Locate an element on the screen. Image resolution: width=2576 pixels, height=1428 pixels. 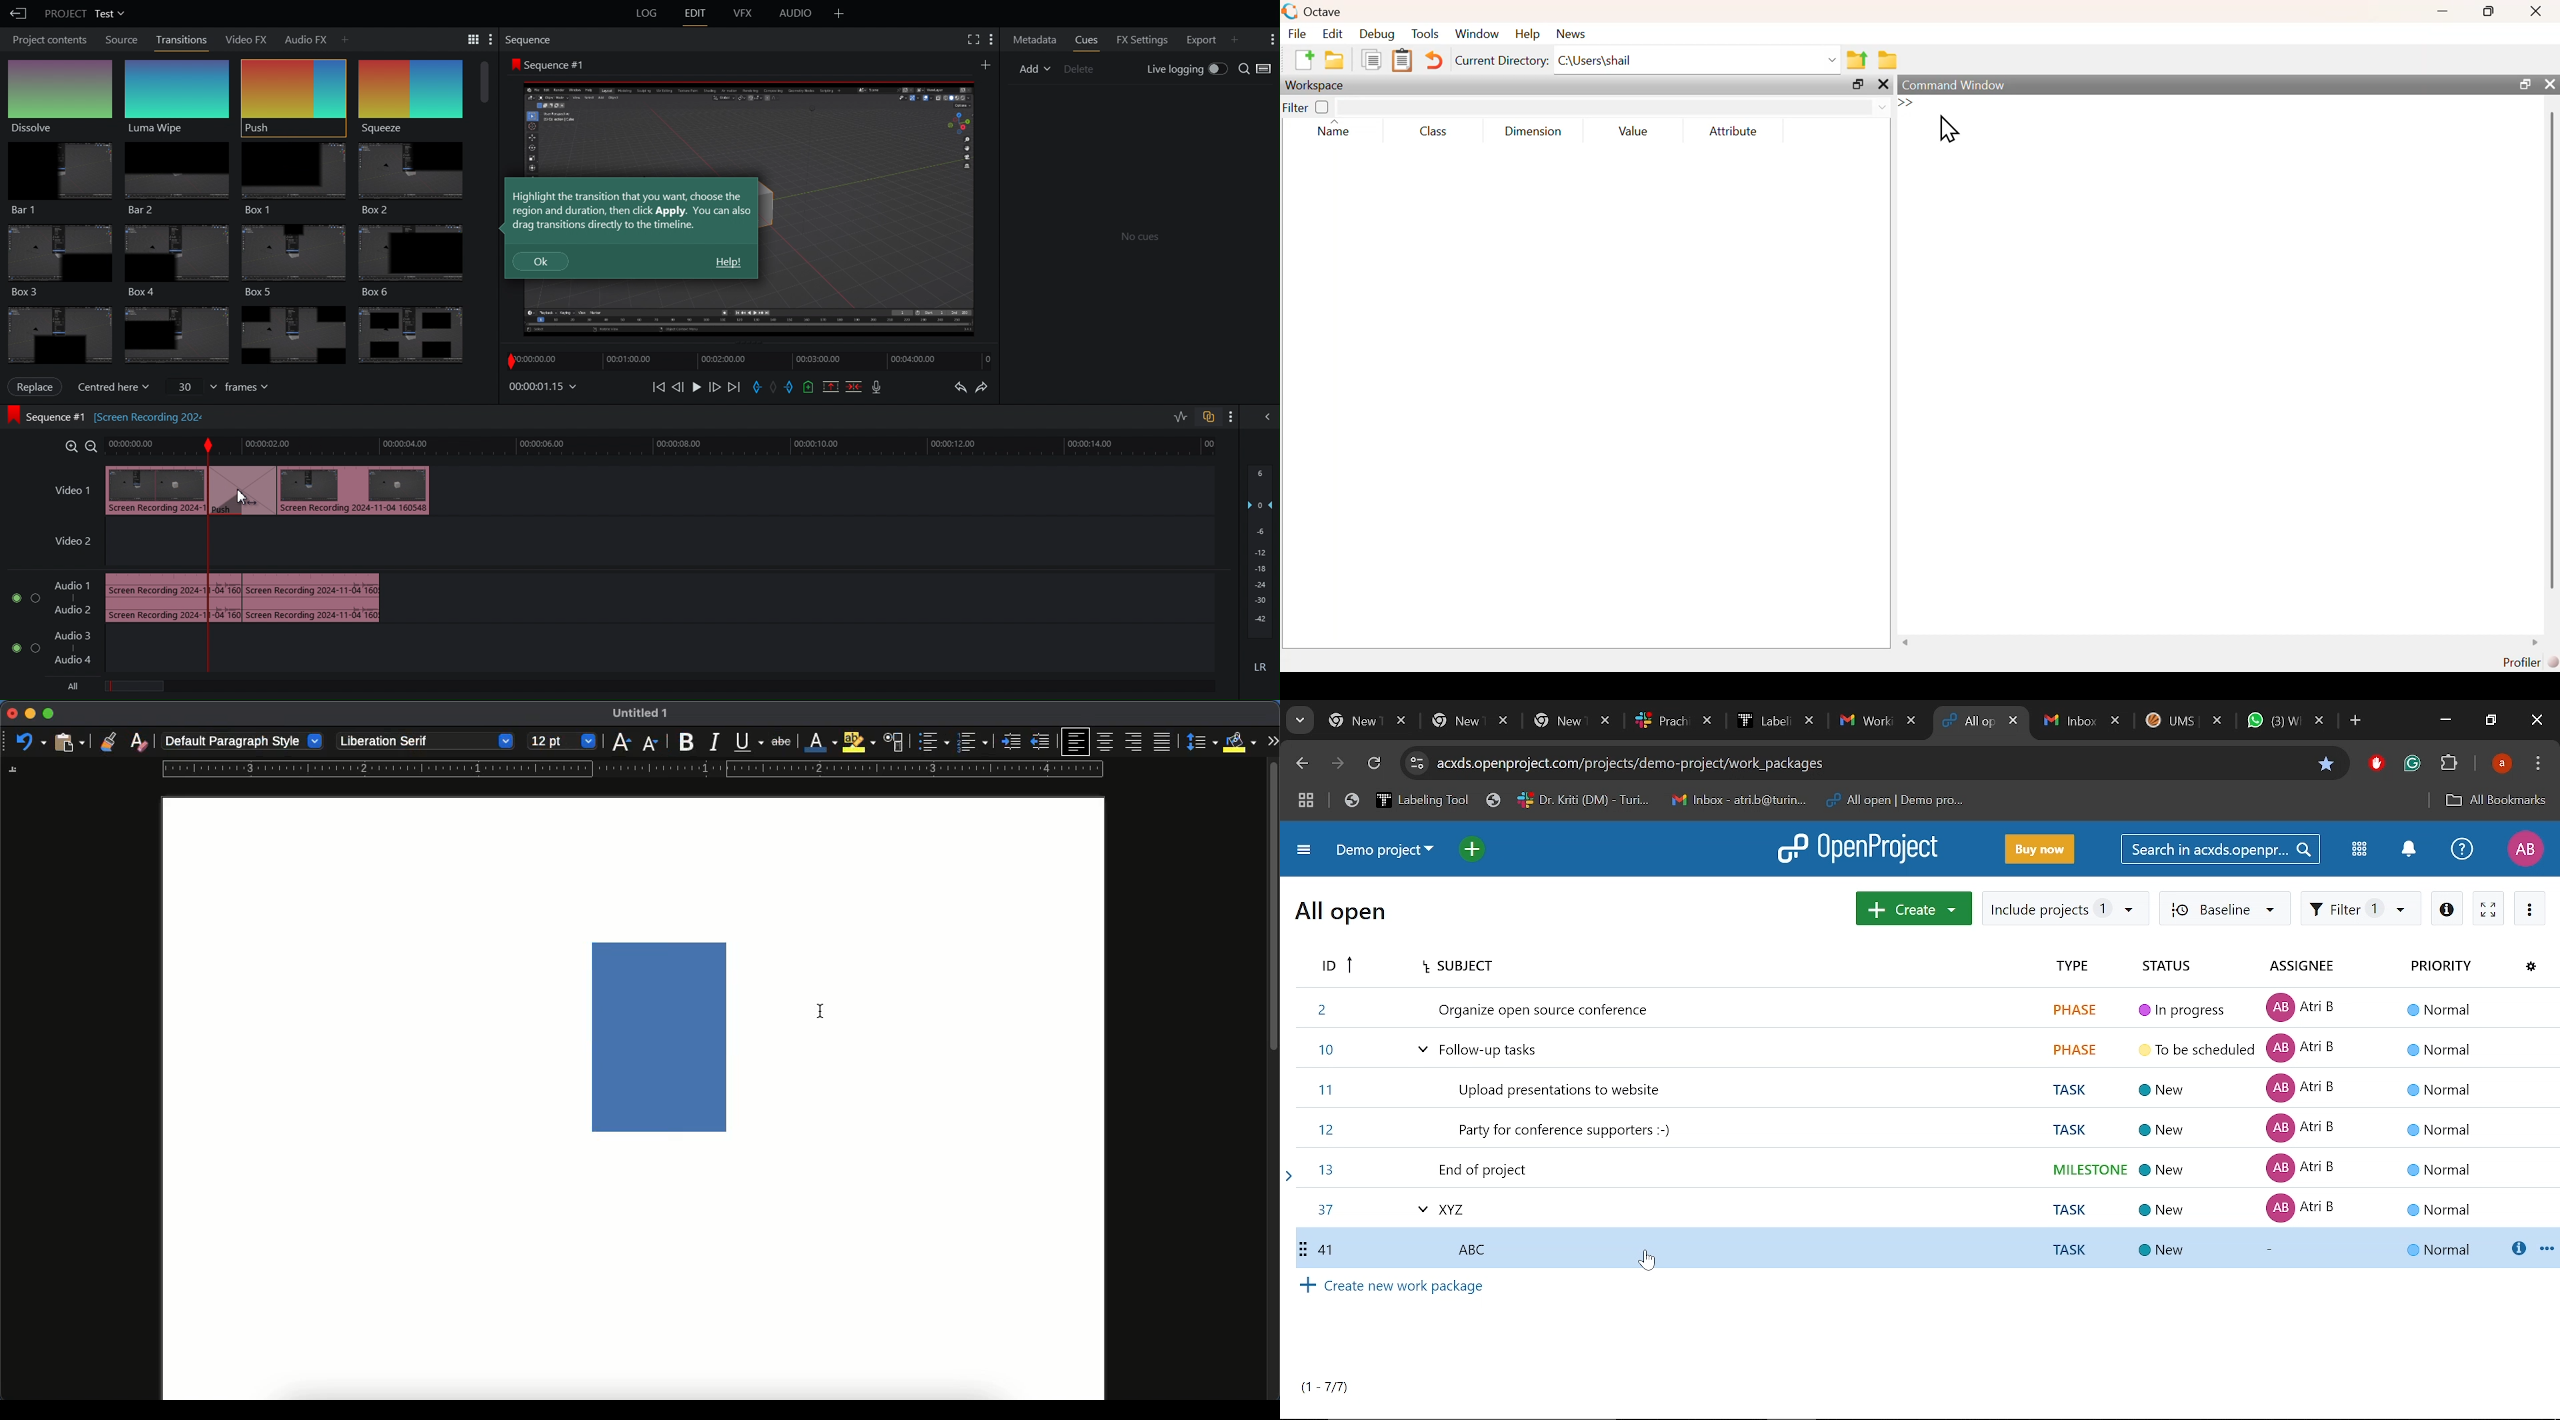
Window is located at coordinates (1476, 33).